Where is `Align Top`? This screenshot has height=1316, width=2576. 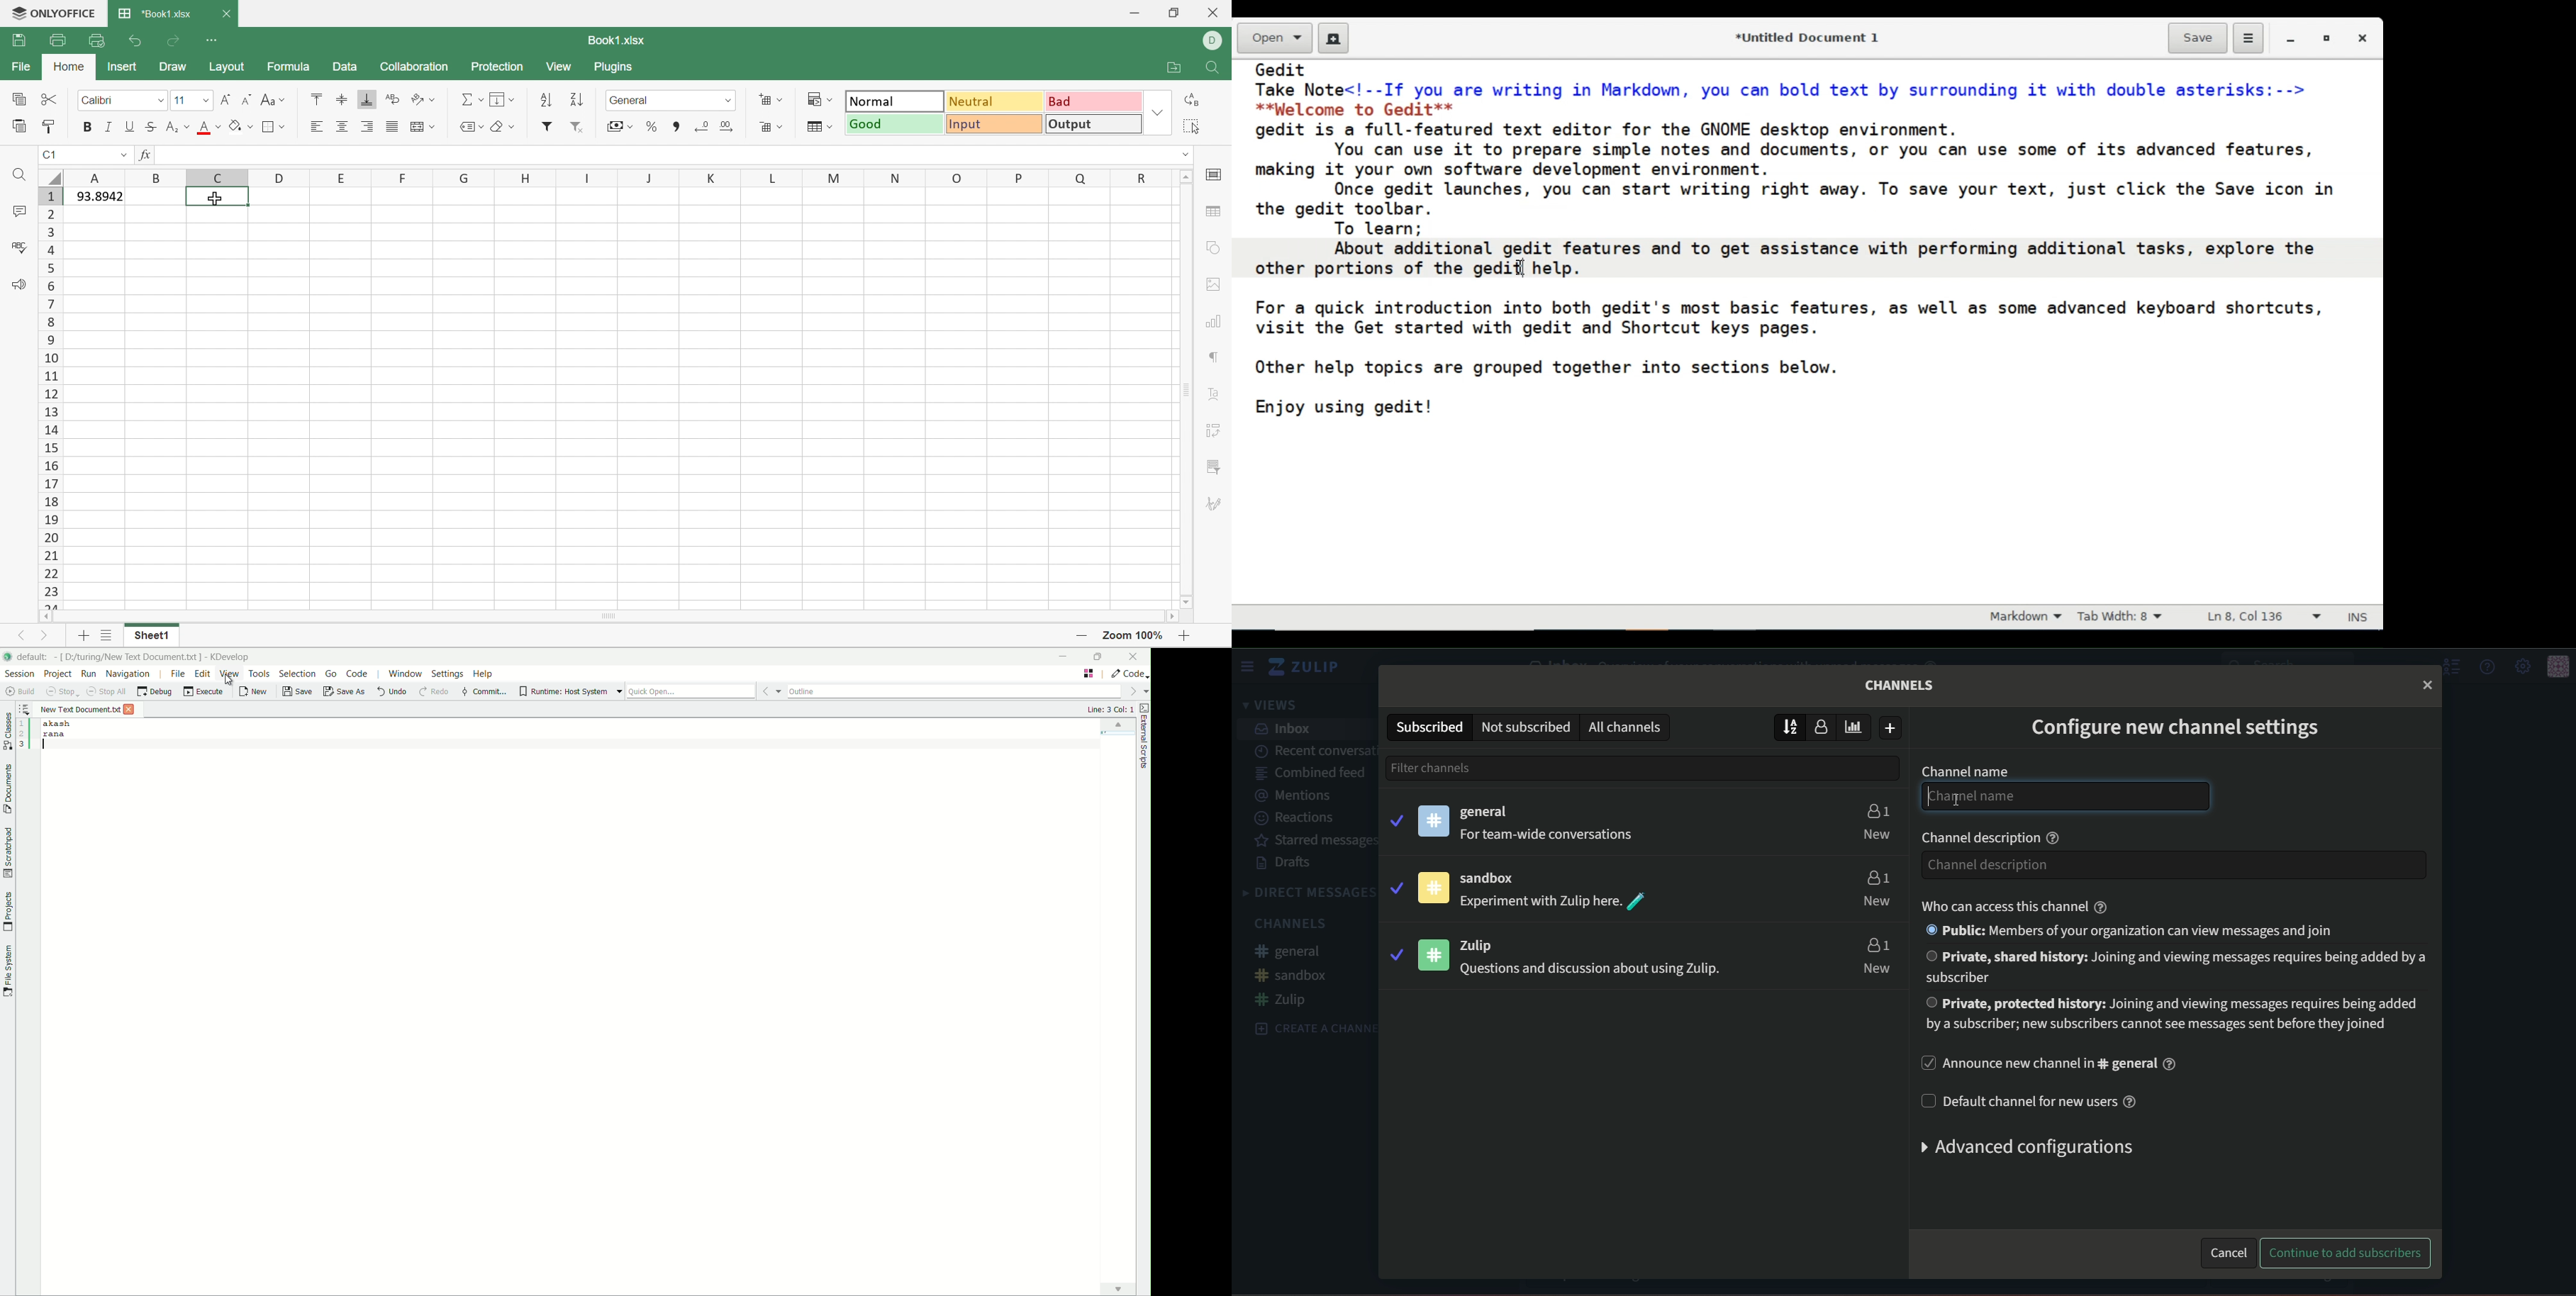 Align Top is located at coordinates (314, 98).